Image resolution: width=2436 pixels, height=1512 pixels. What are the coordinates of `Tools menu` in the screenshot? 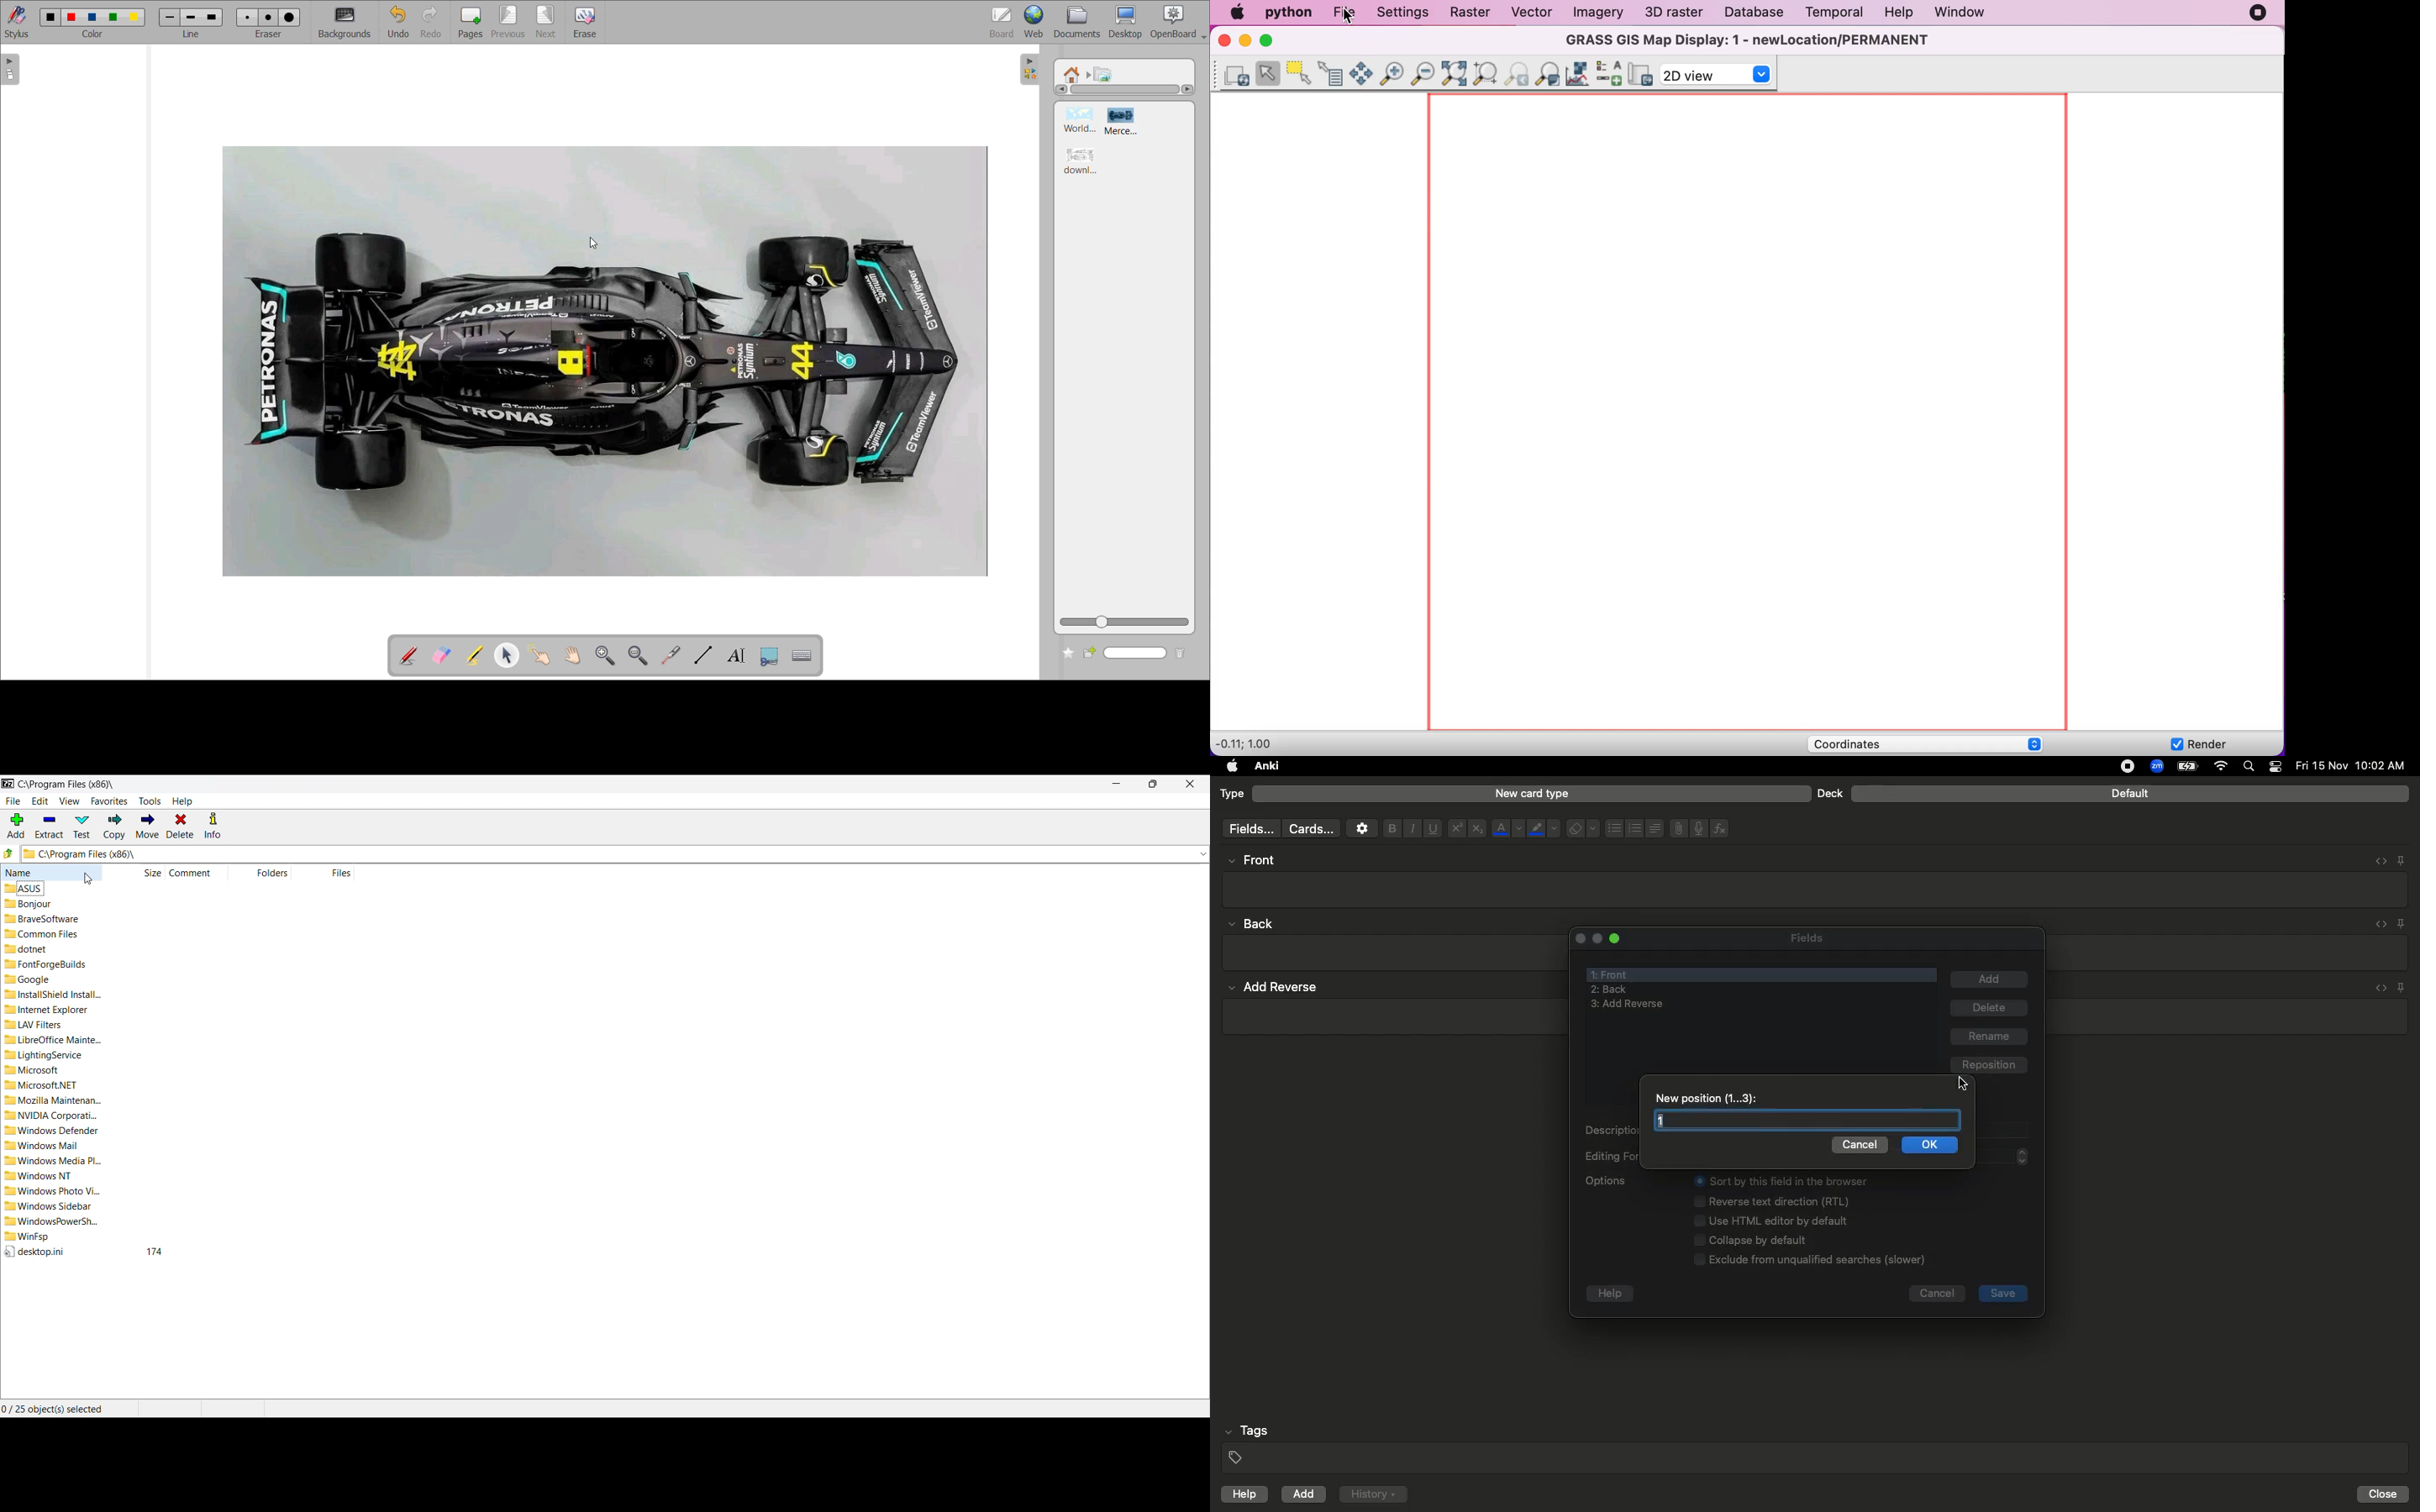 It's located at (150, 801).